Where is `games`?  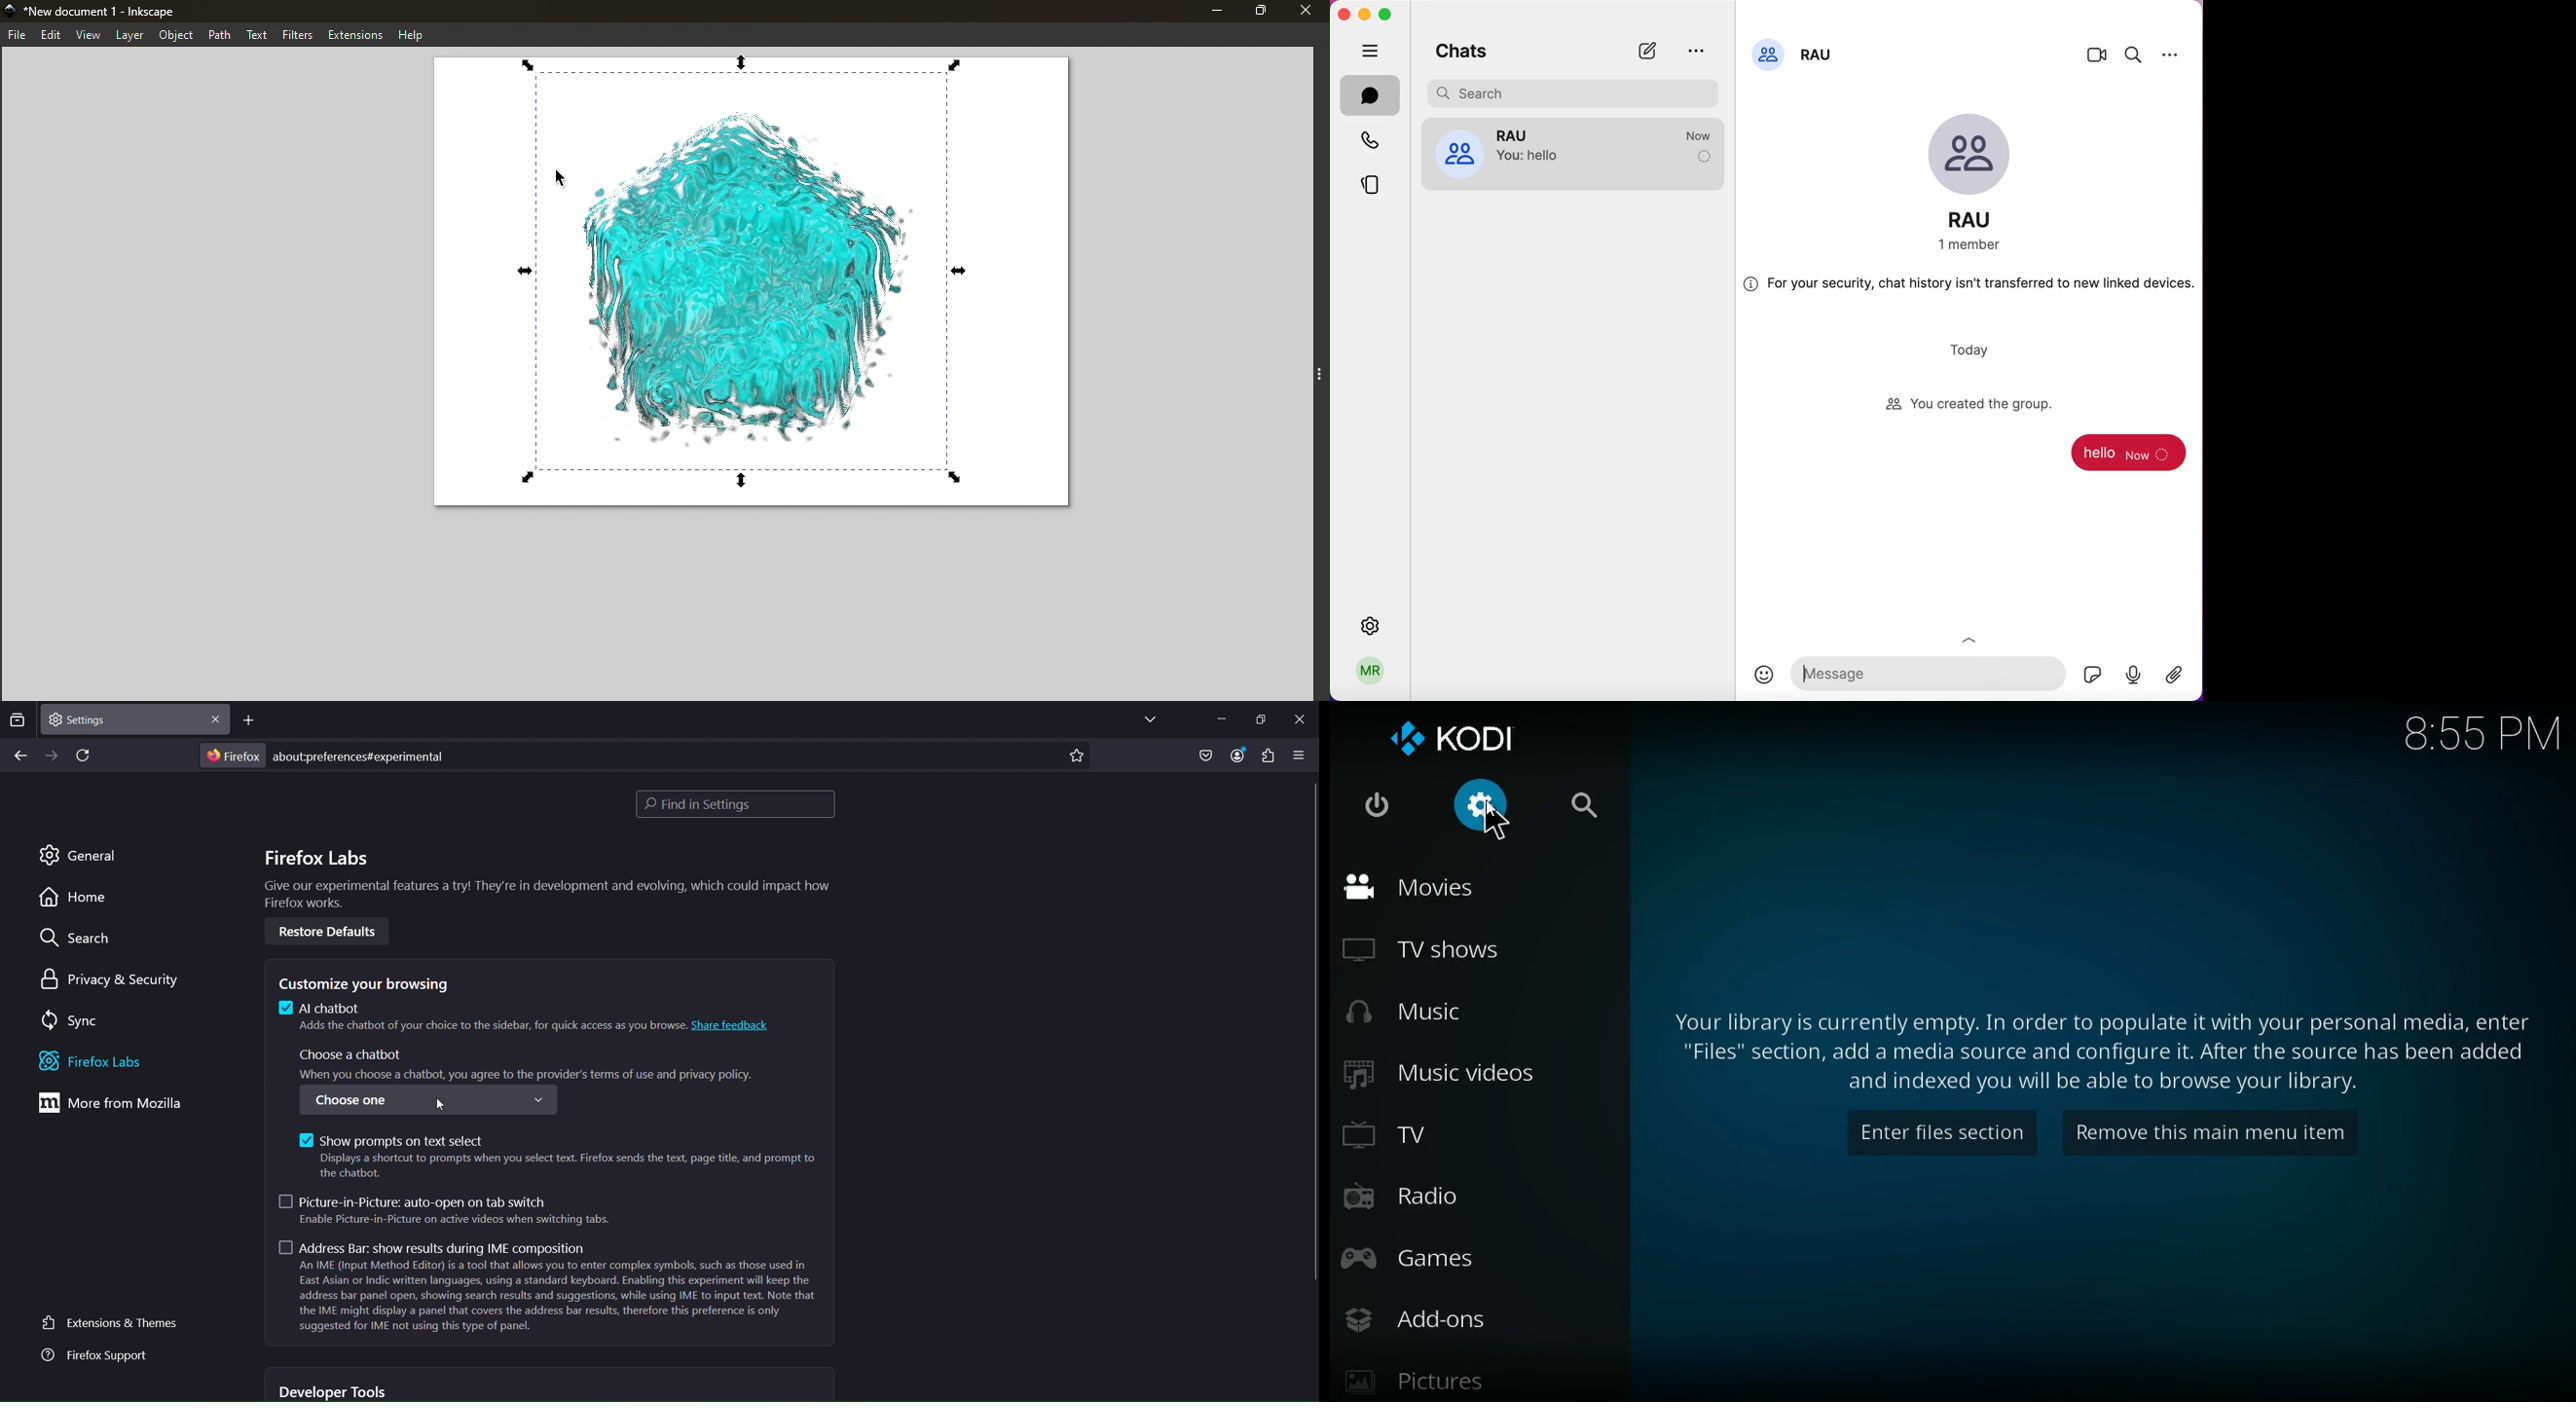 games is located at coordinates (1445, 1256).